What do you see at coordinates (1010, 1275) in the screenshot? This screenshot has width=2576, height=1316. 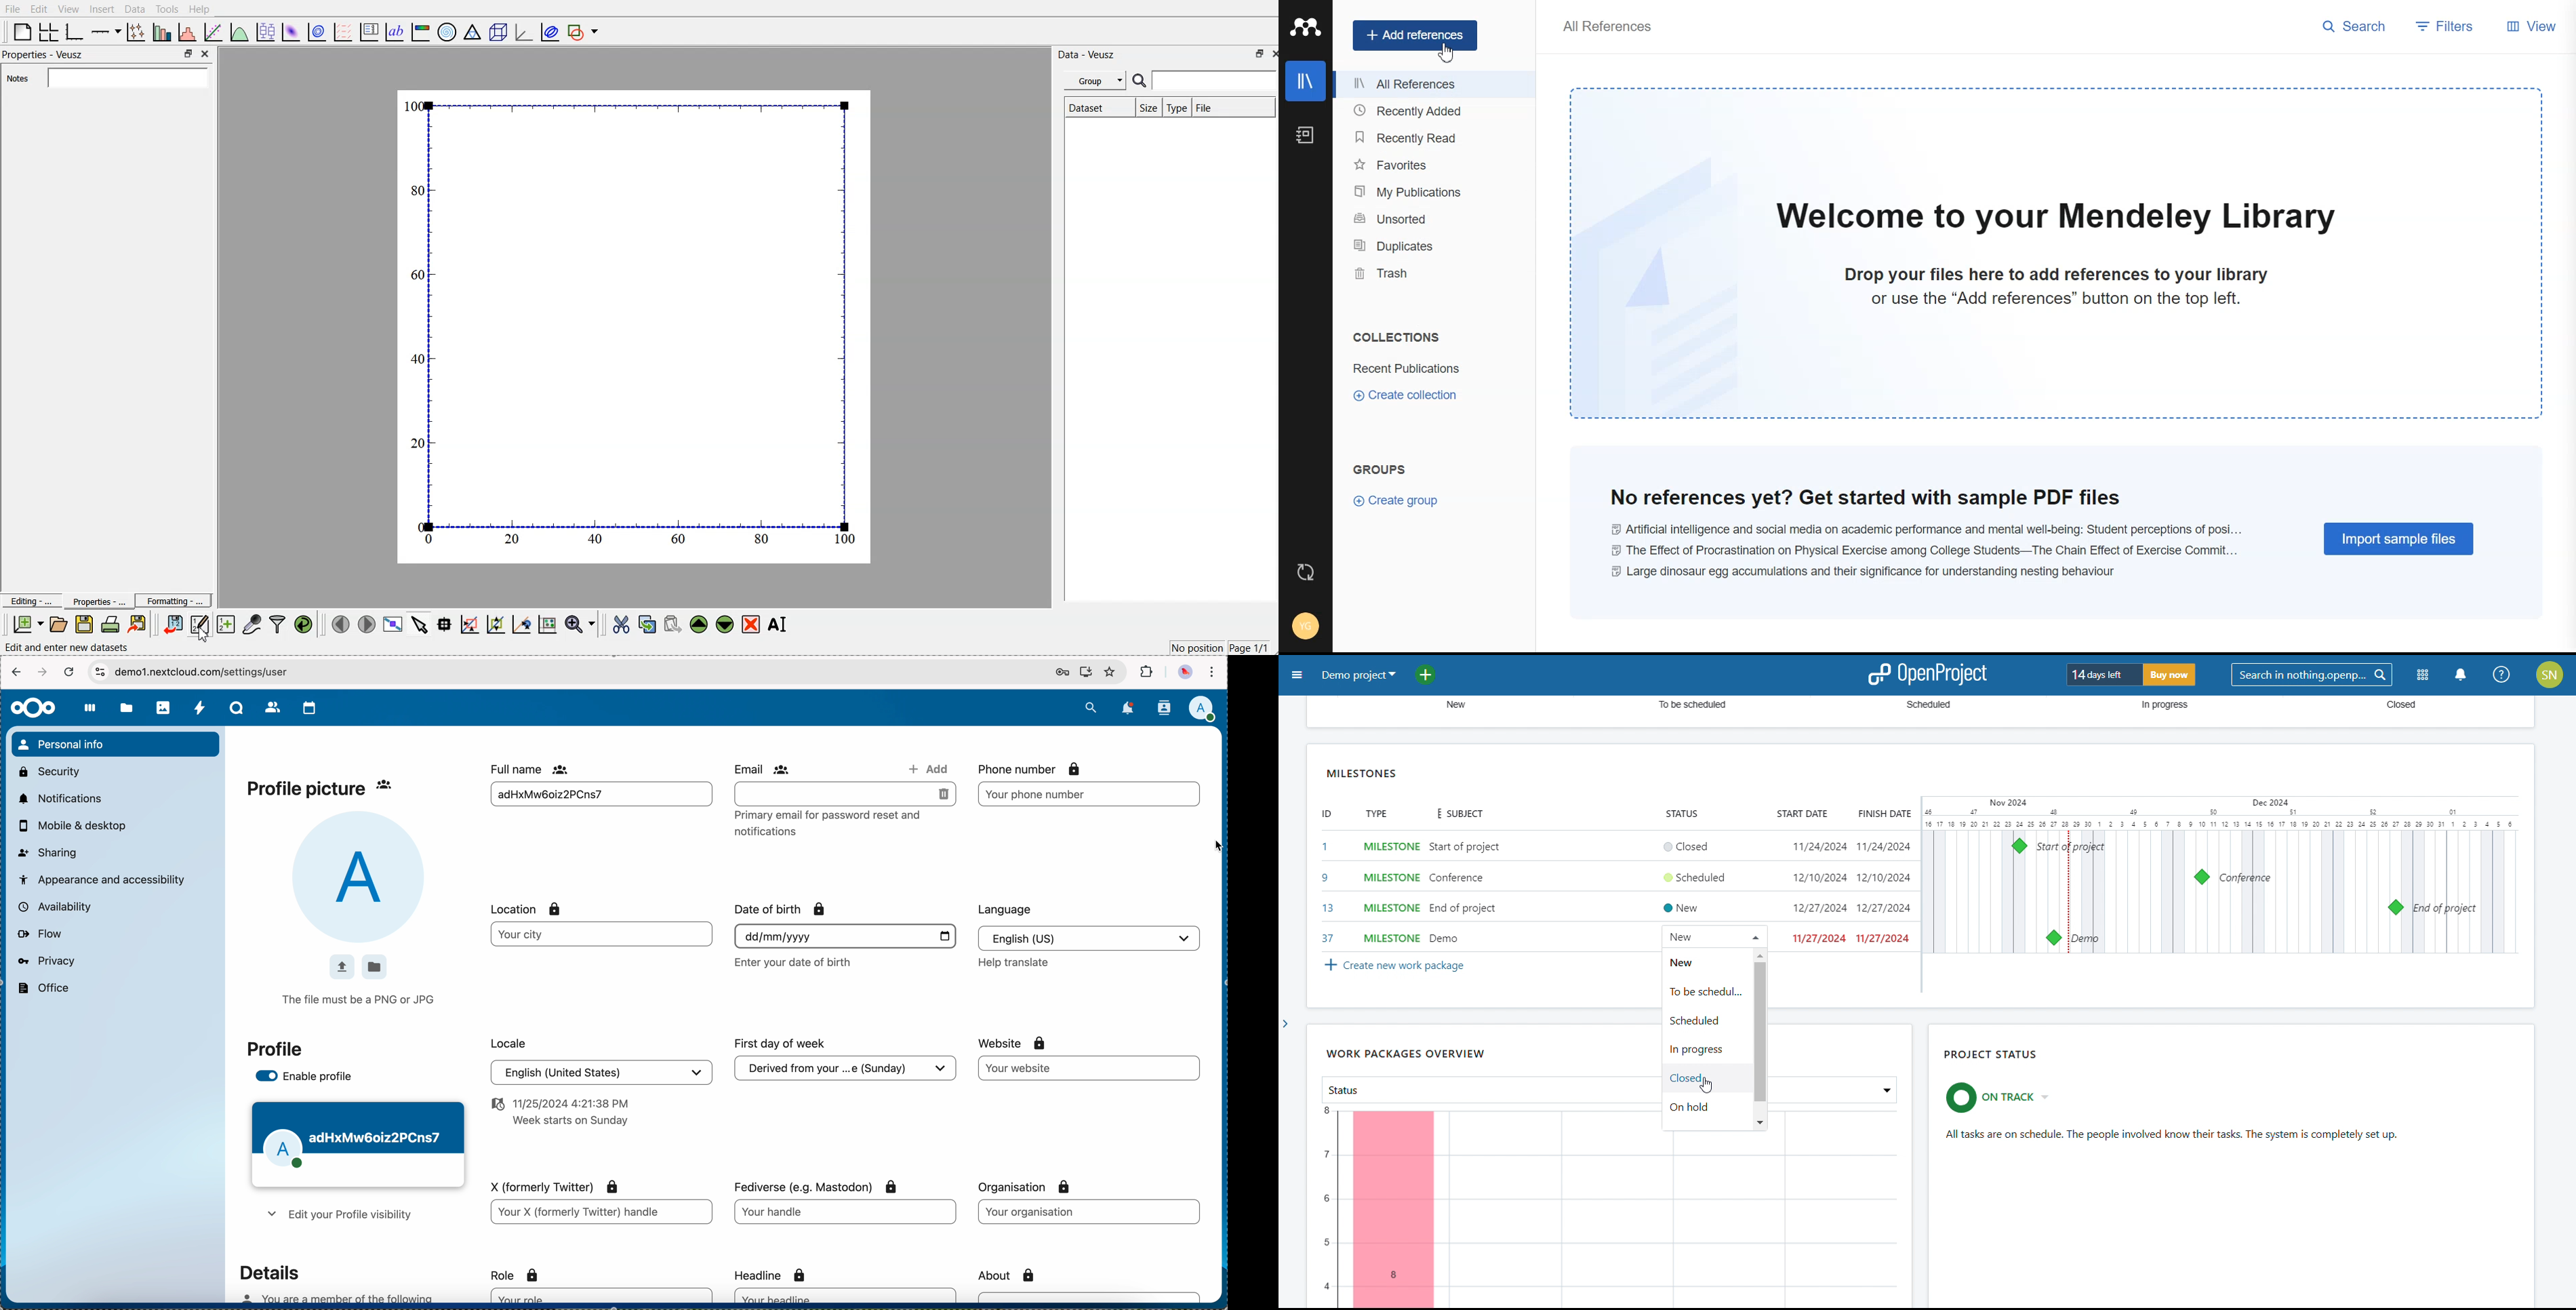 I see `about` at bounding box center [1010, 1275].